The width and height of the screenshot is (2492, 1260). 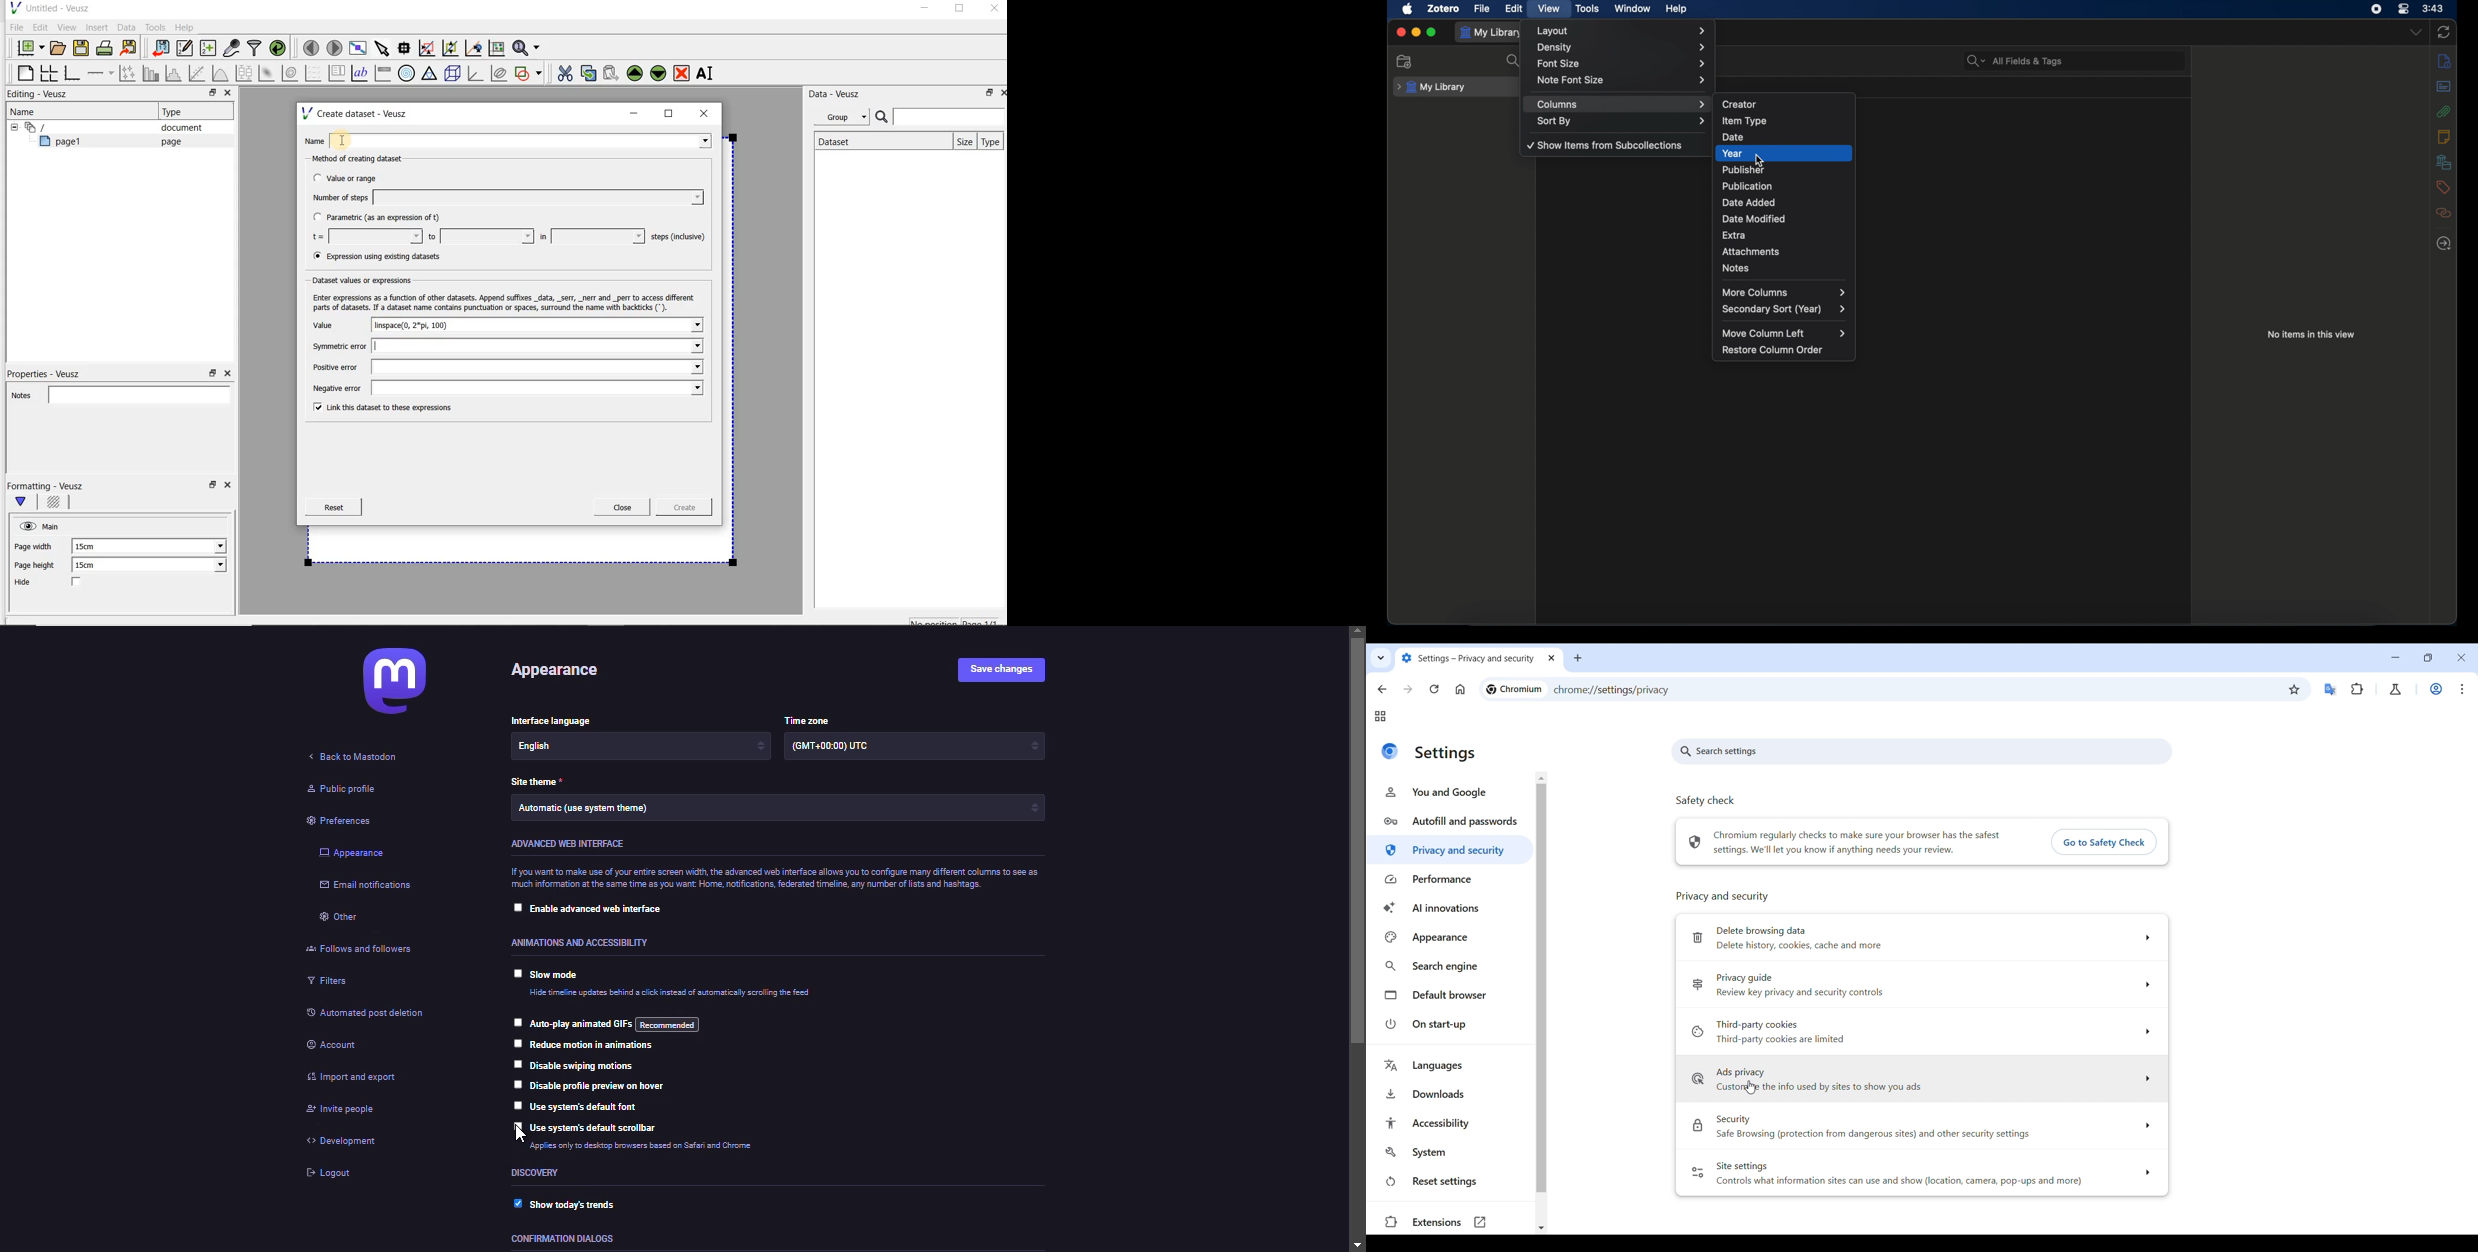 What do you see at coordinates (516, 1022) in the screenshot?
I see `click to select` at bounding box center [516, 1022].